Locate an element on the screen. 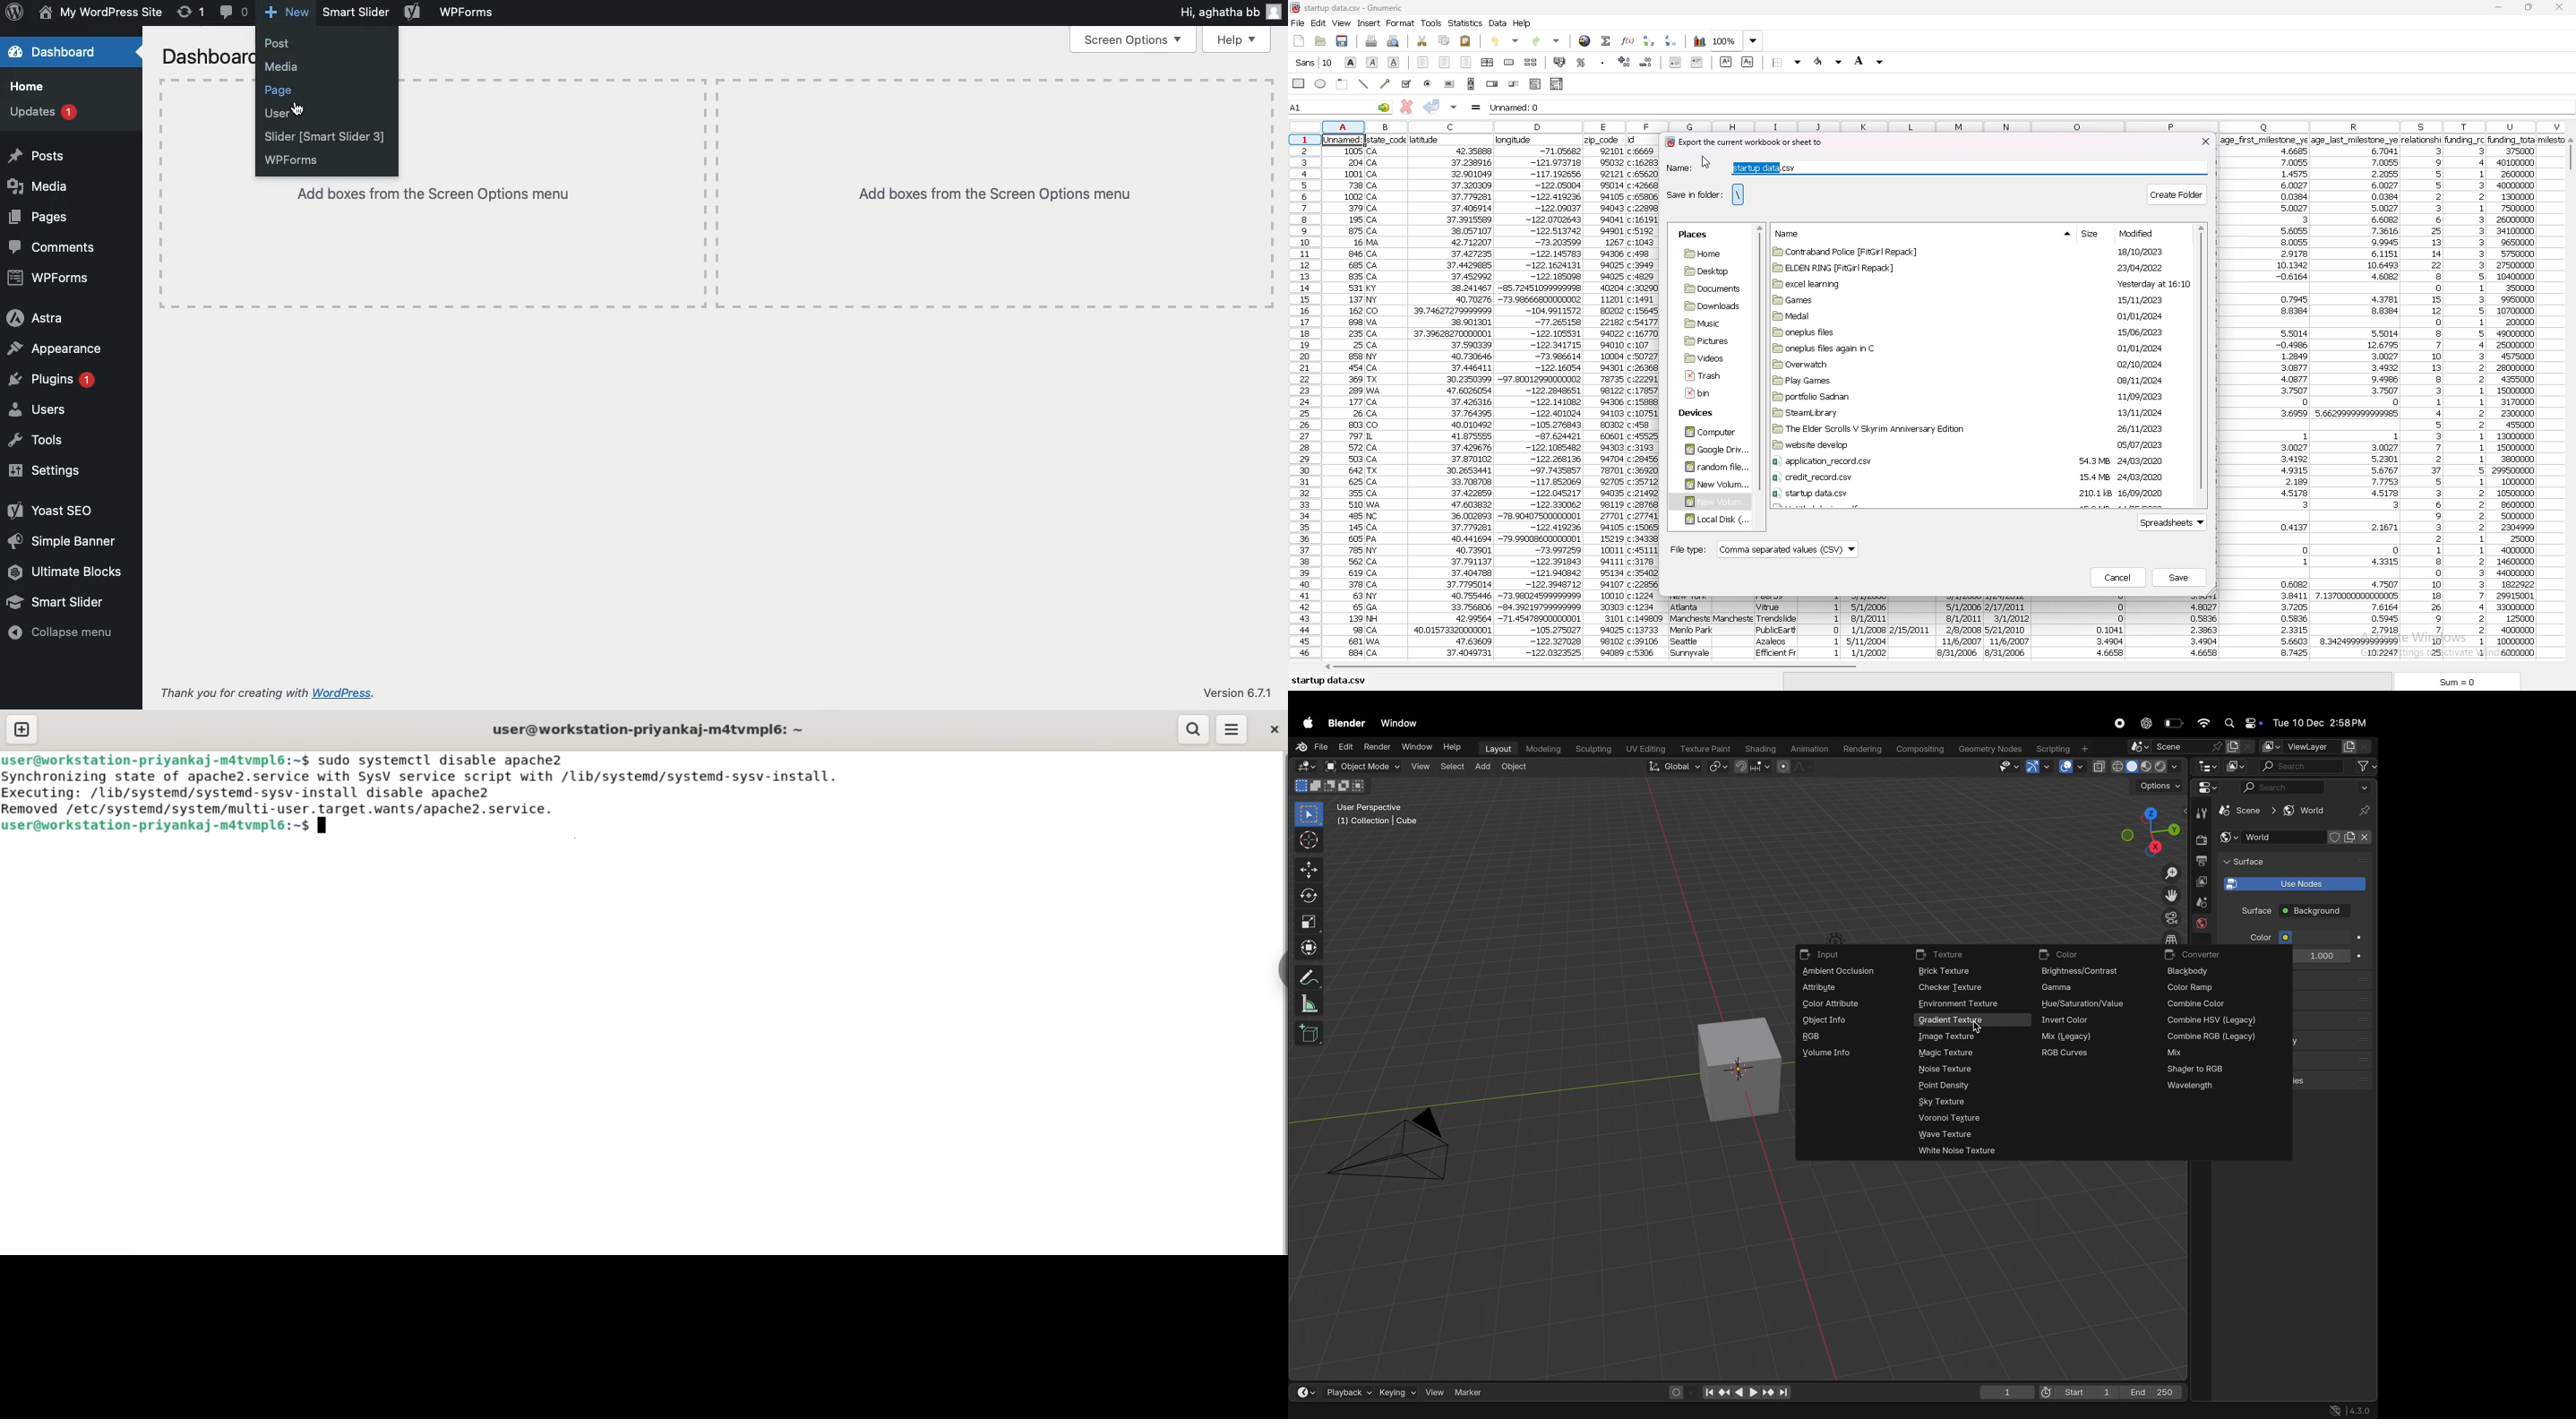 The image size is (2576, 1428). marker is located at coordinates (1469, 1391).